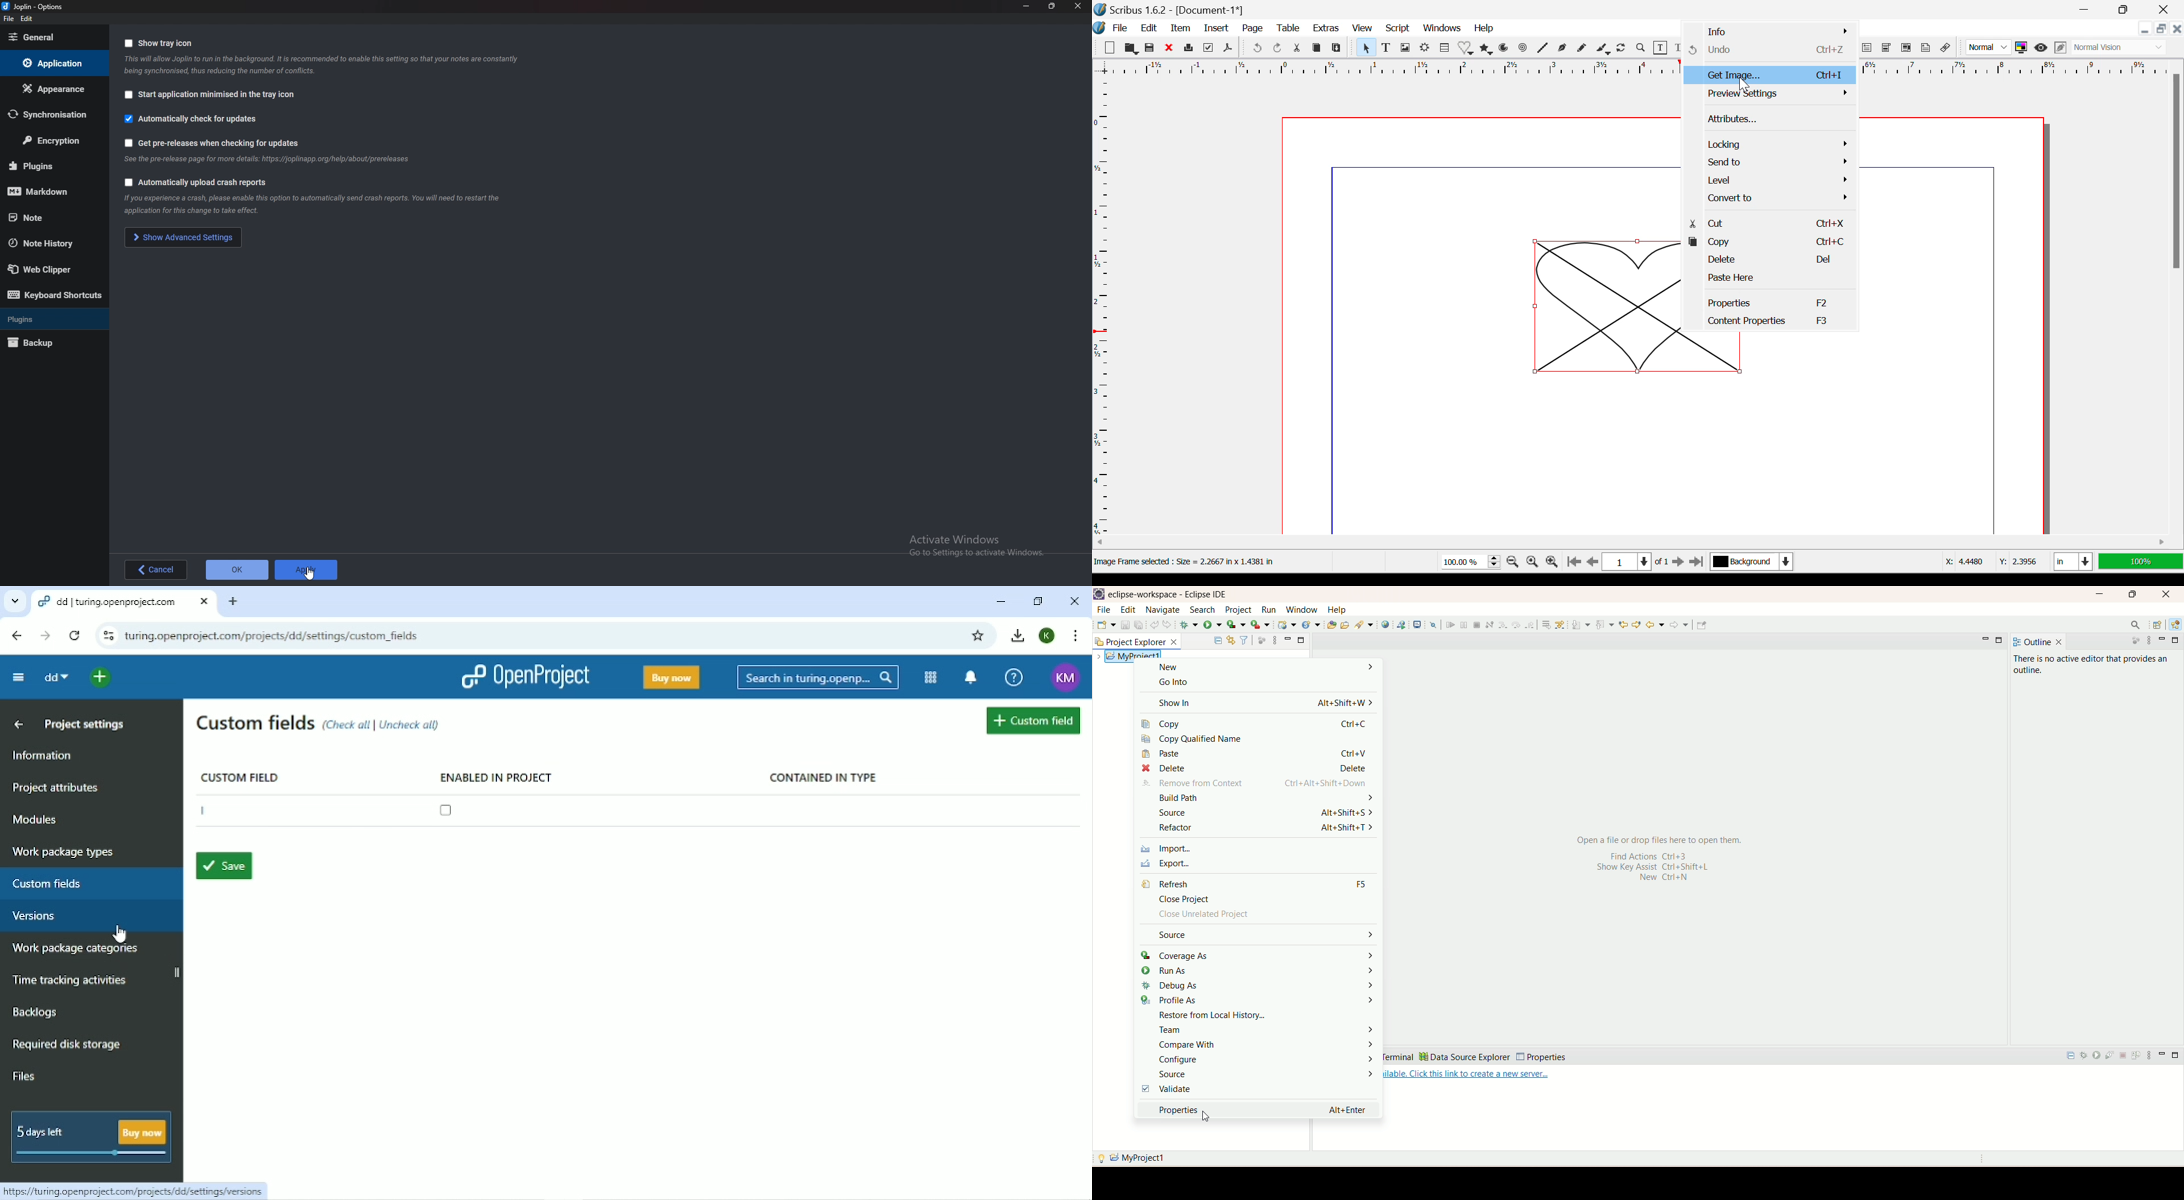  Describe the element at coordinates (270, 160) in the screenshot. I see `info` at that location.